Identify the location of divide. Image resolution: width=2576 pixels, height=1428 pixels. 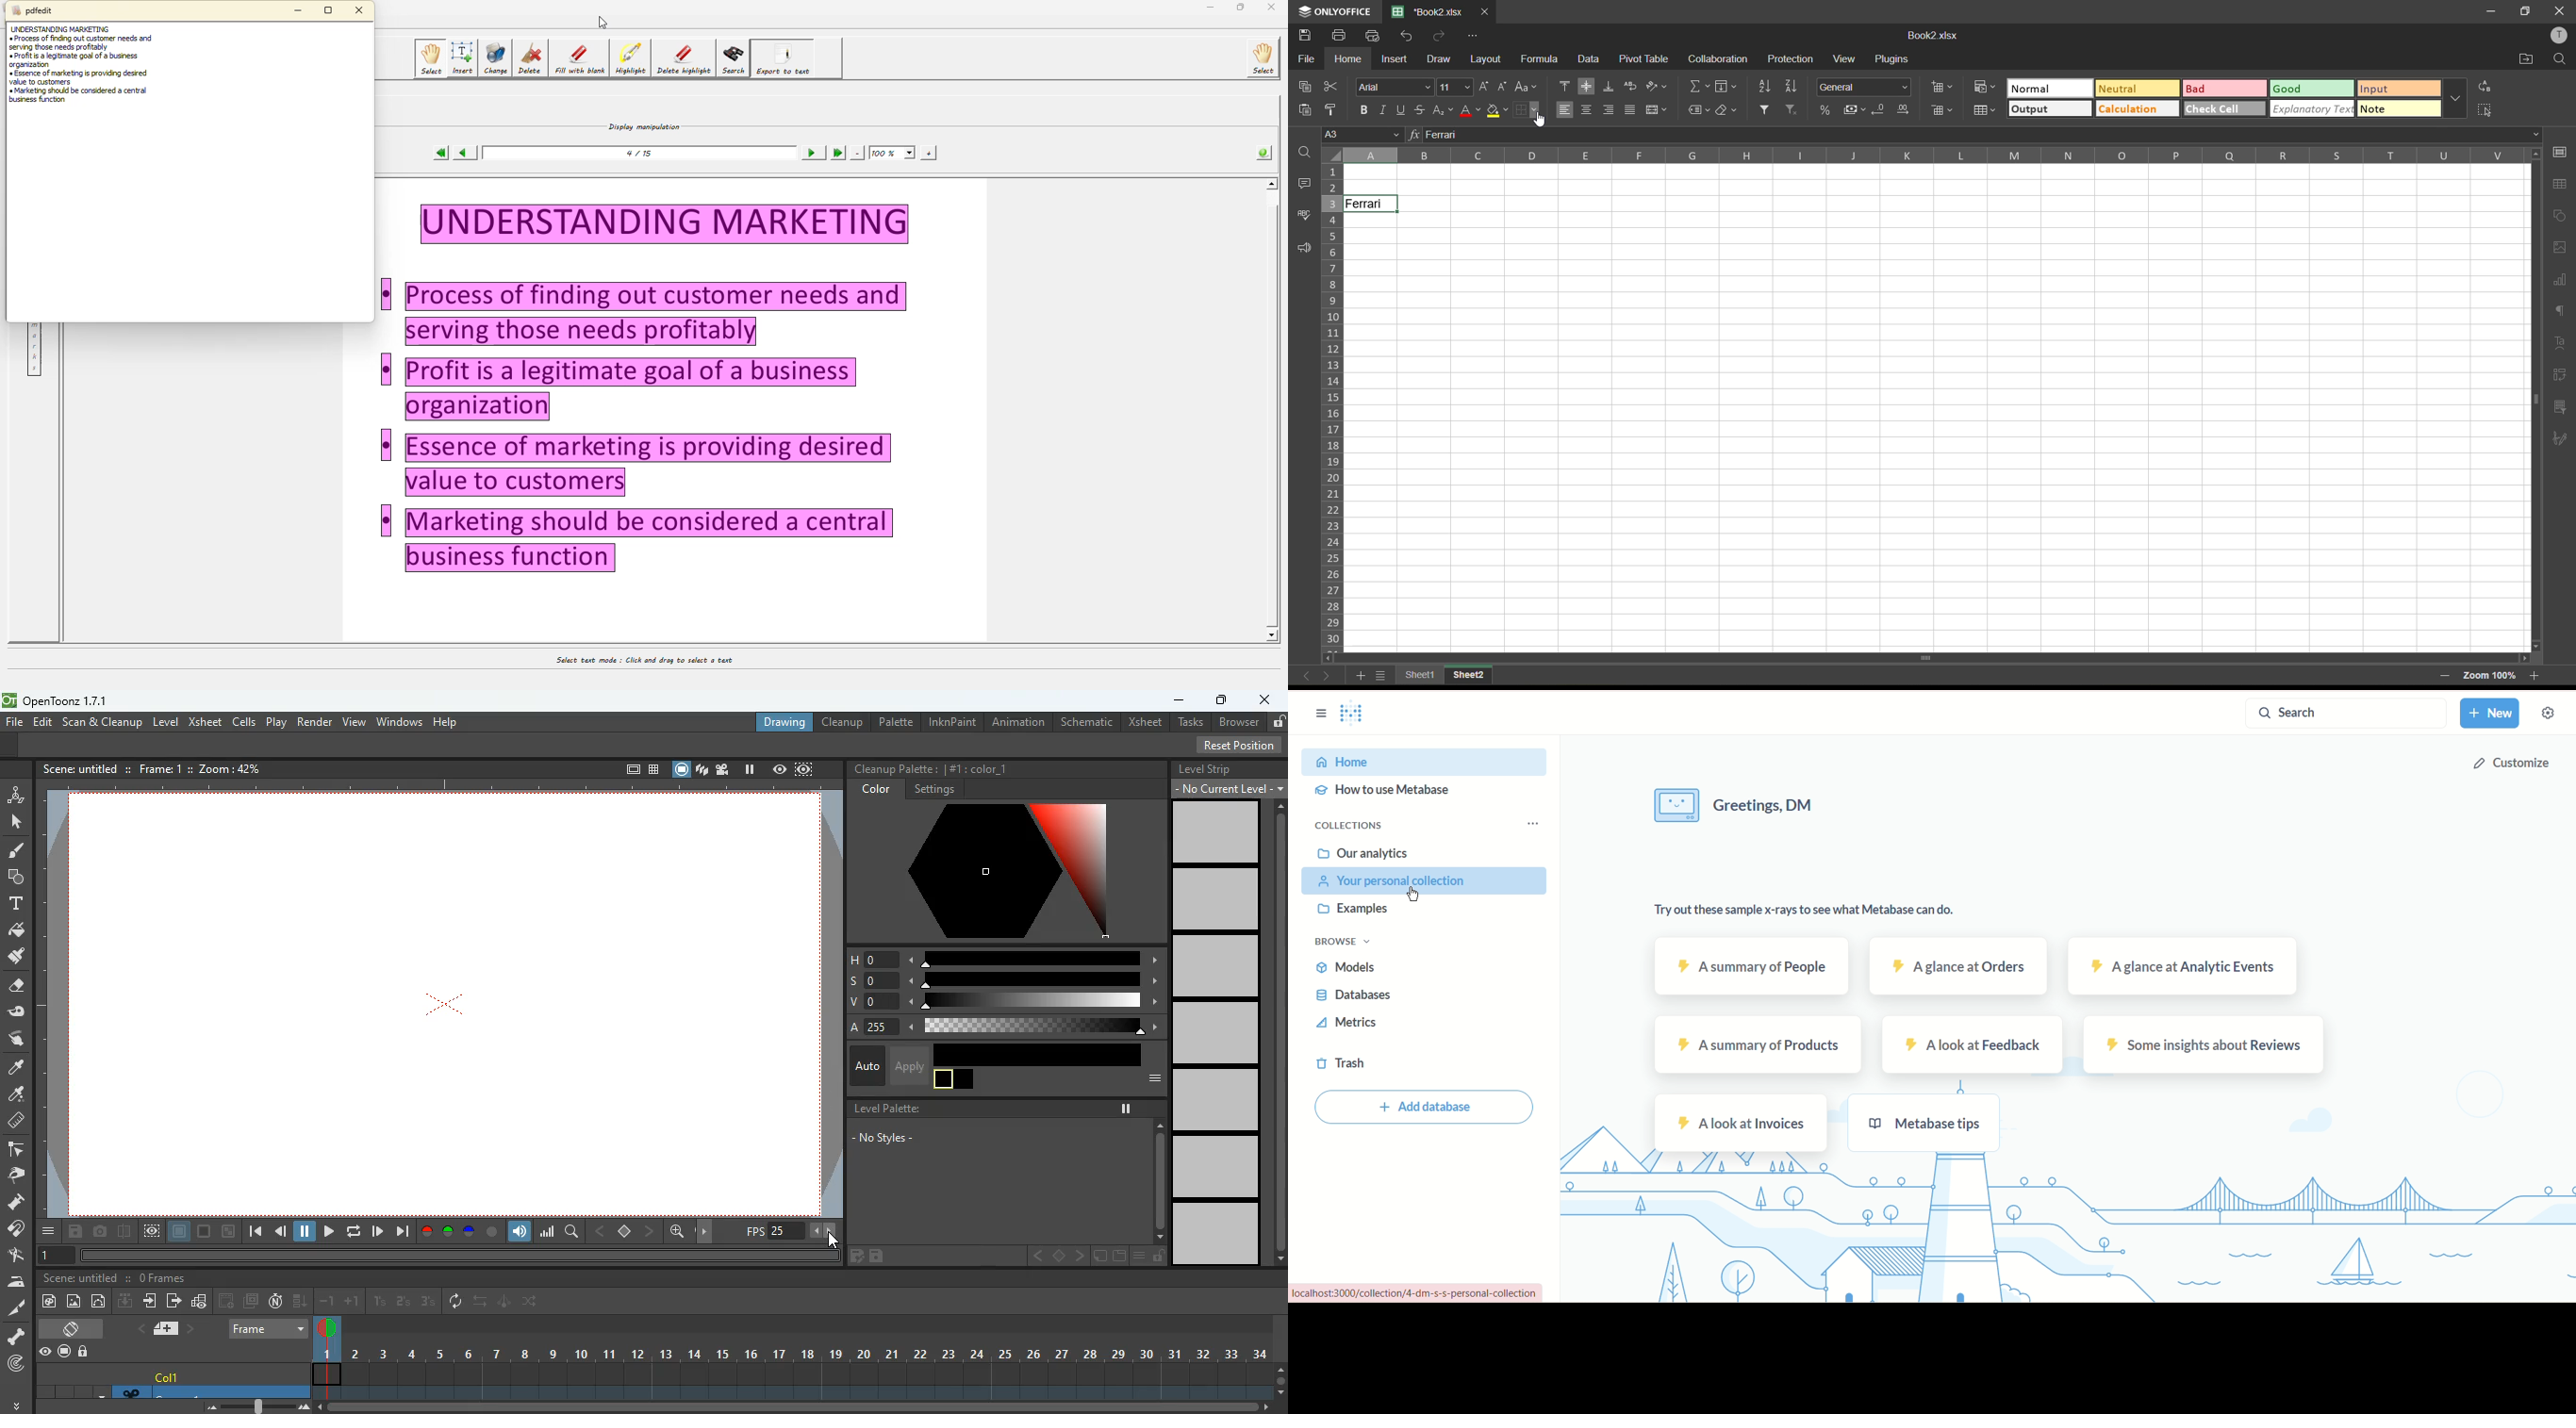
(124, 1232).